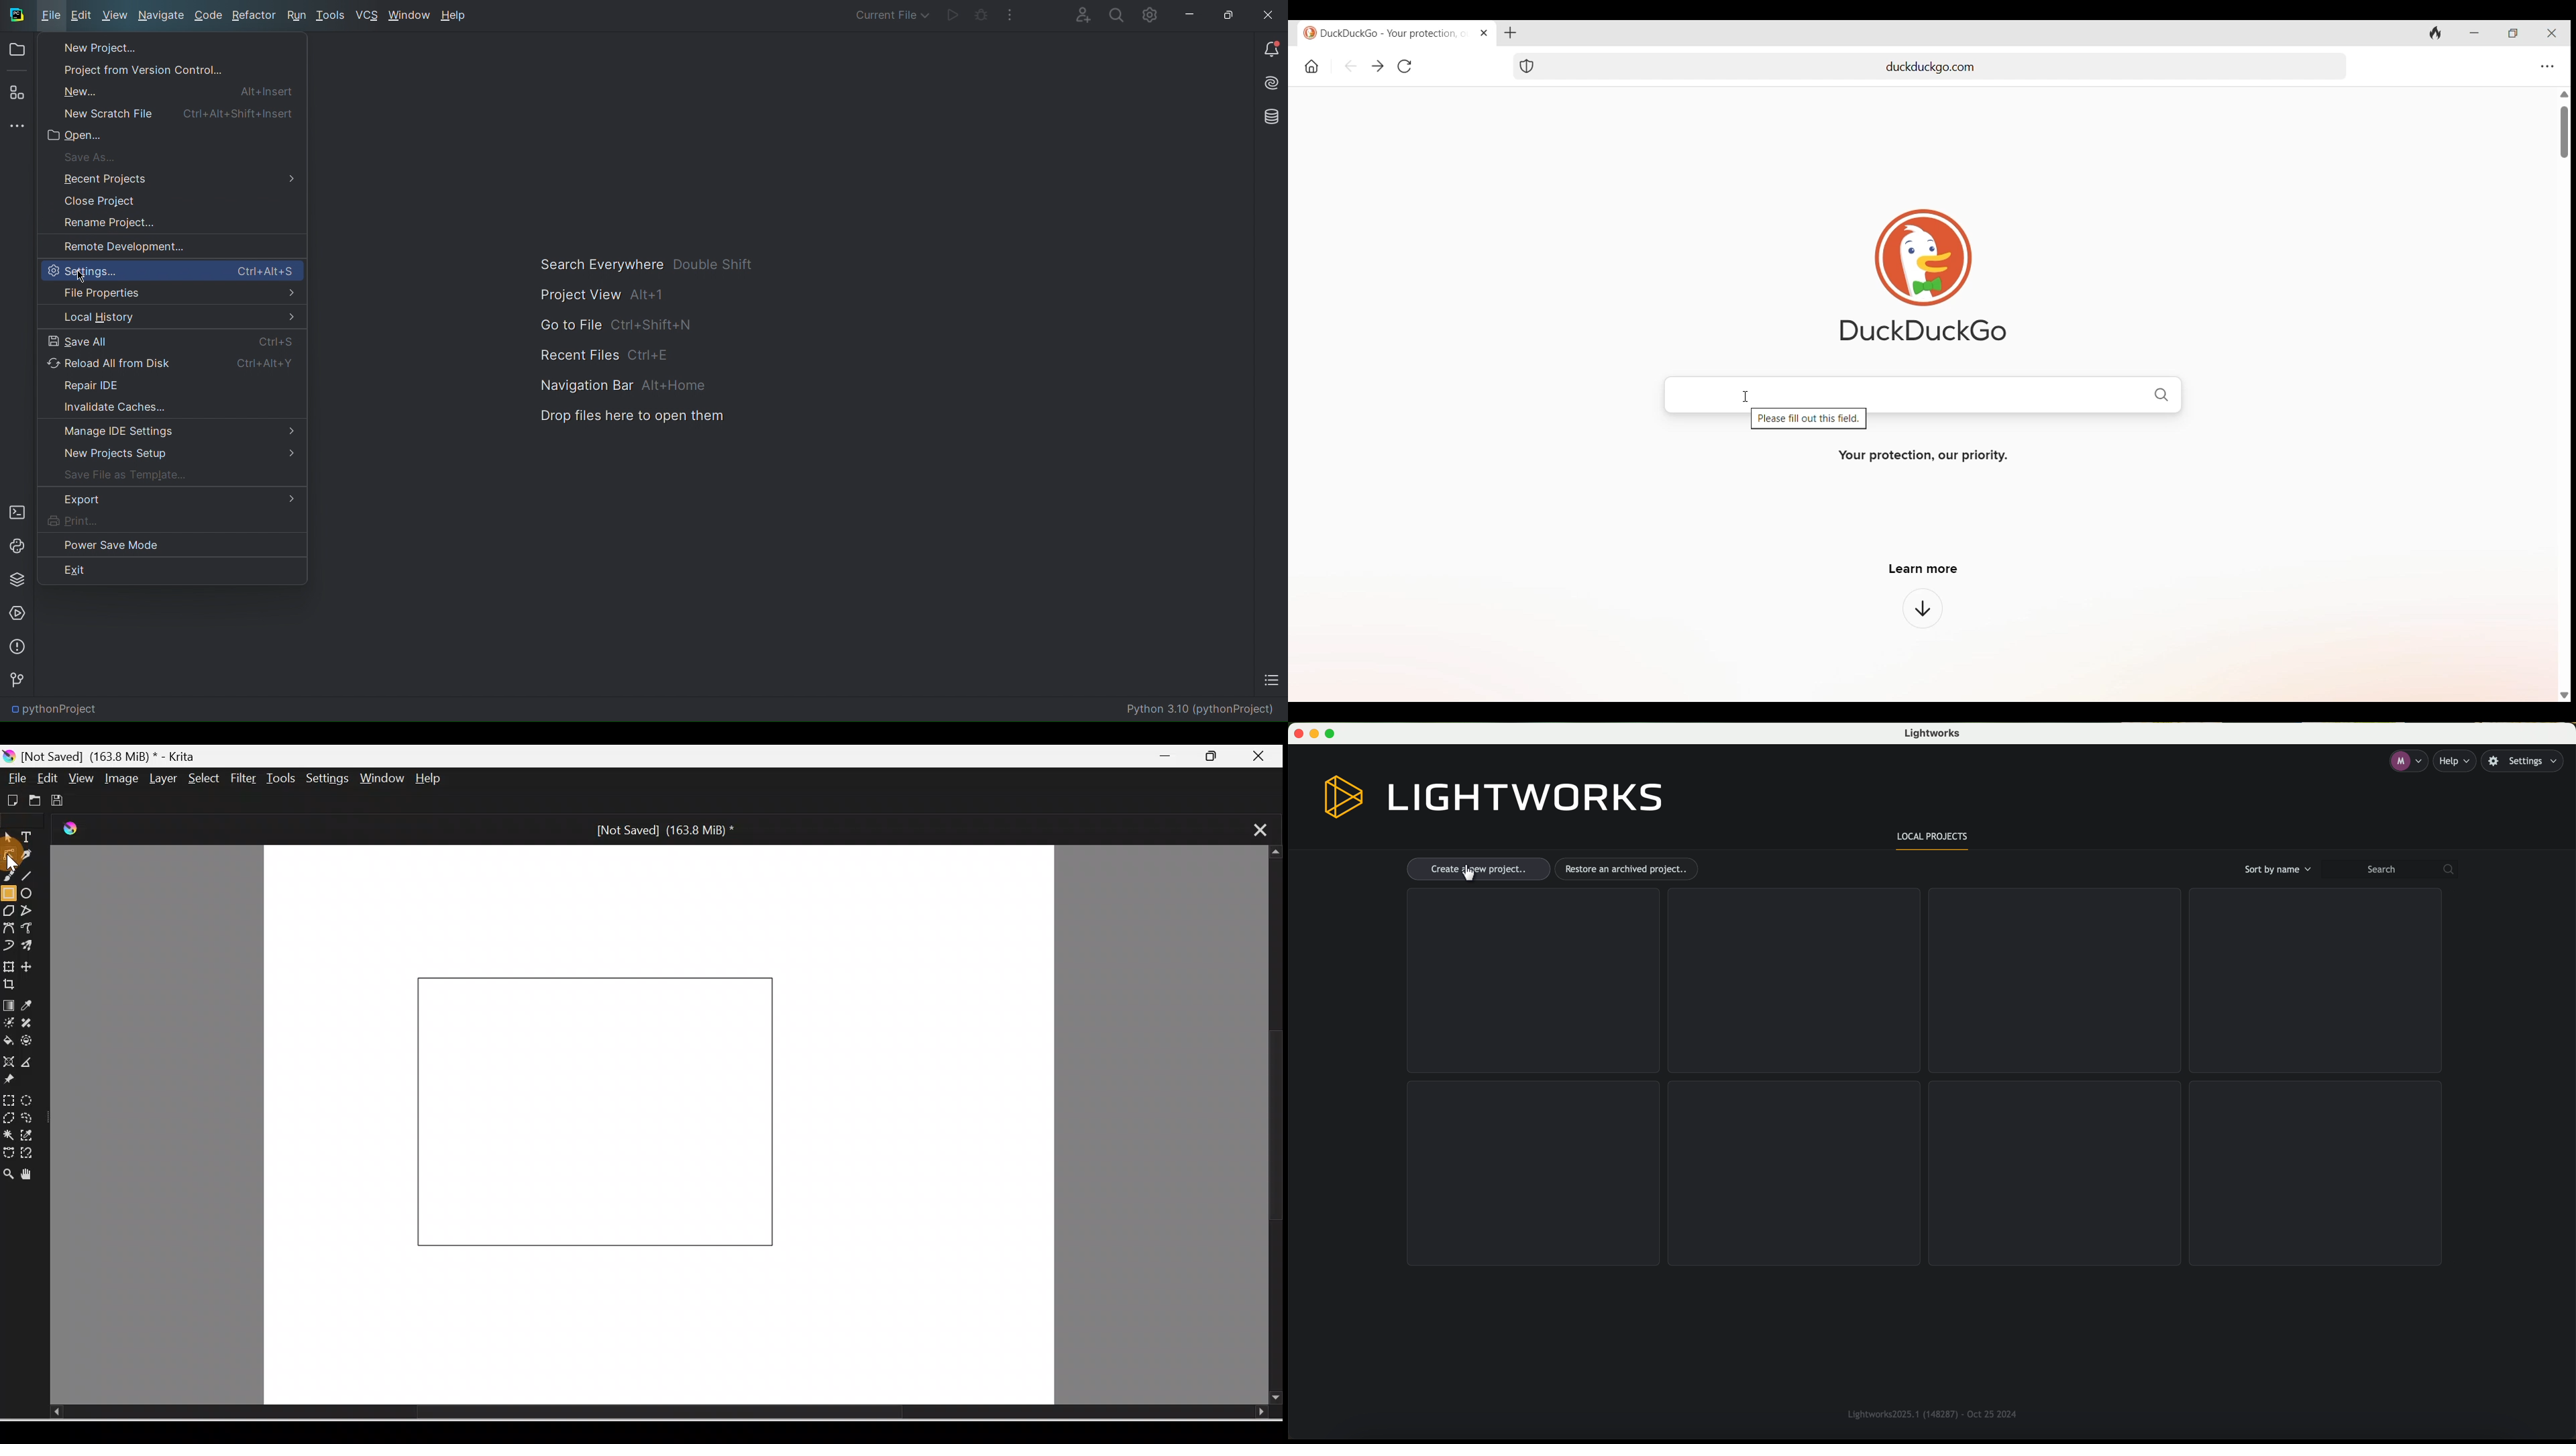 This screenshot has height=1456, width=2576. What do you see at coordinates (2407, 761) in the screenshot?
I see `profile` at bounding box center [2407, 761].